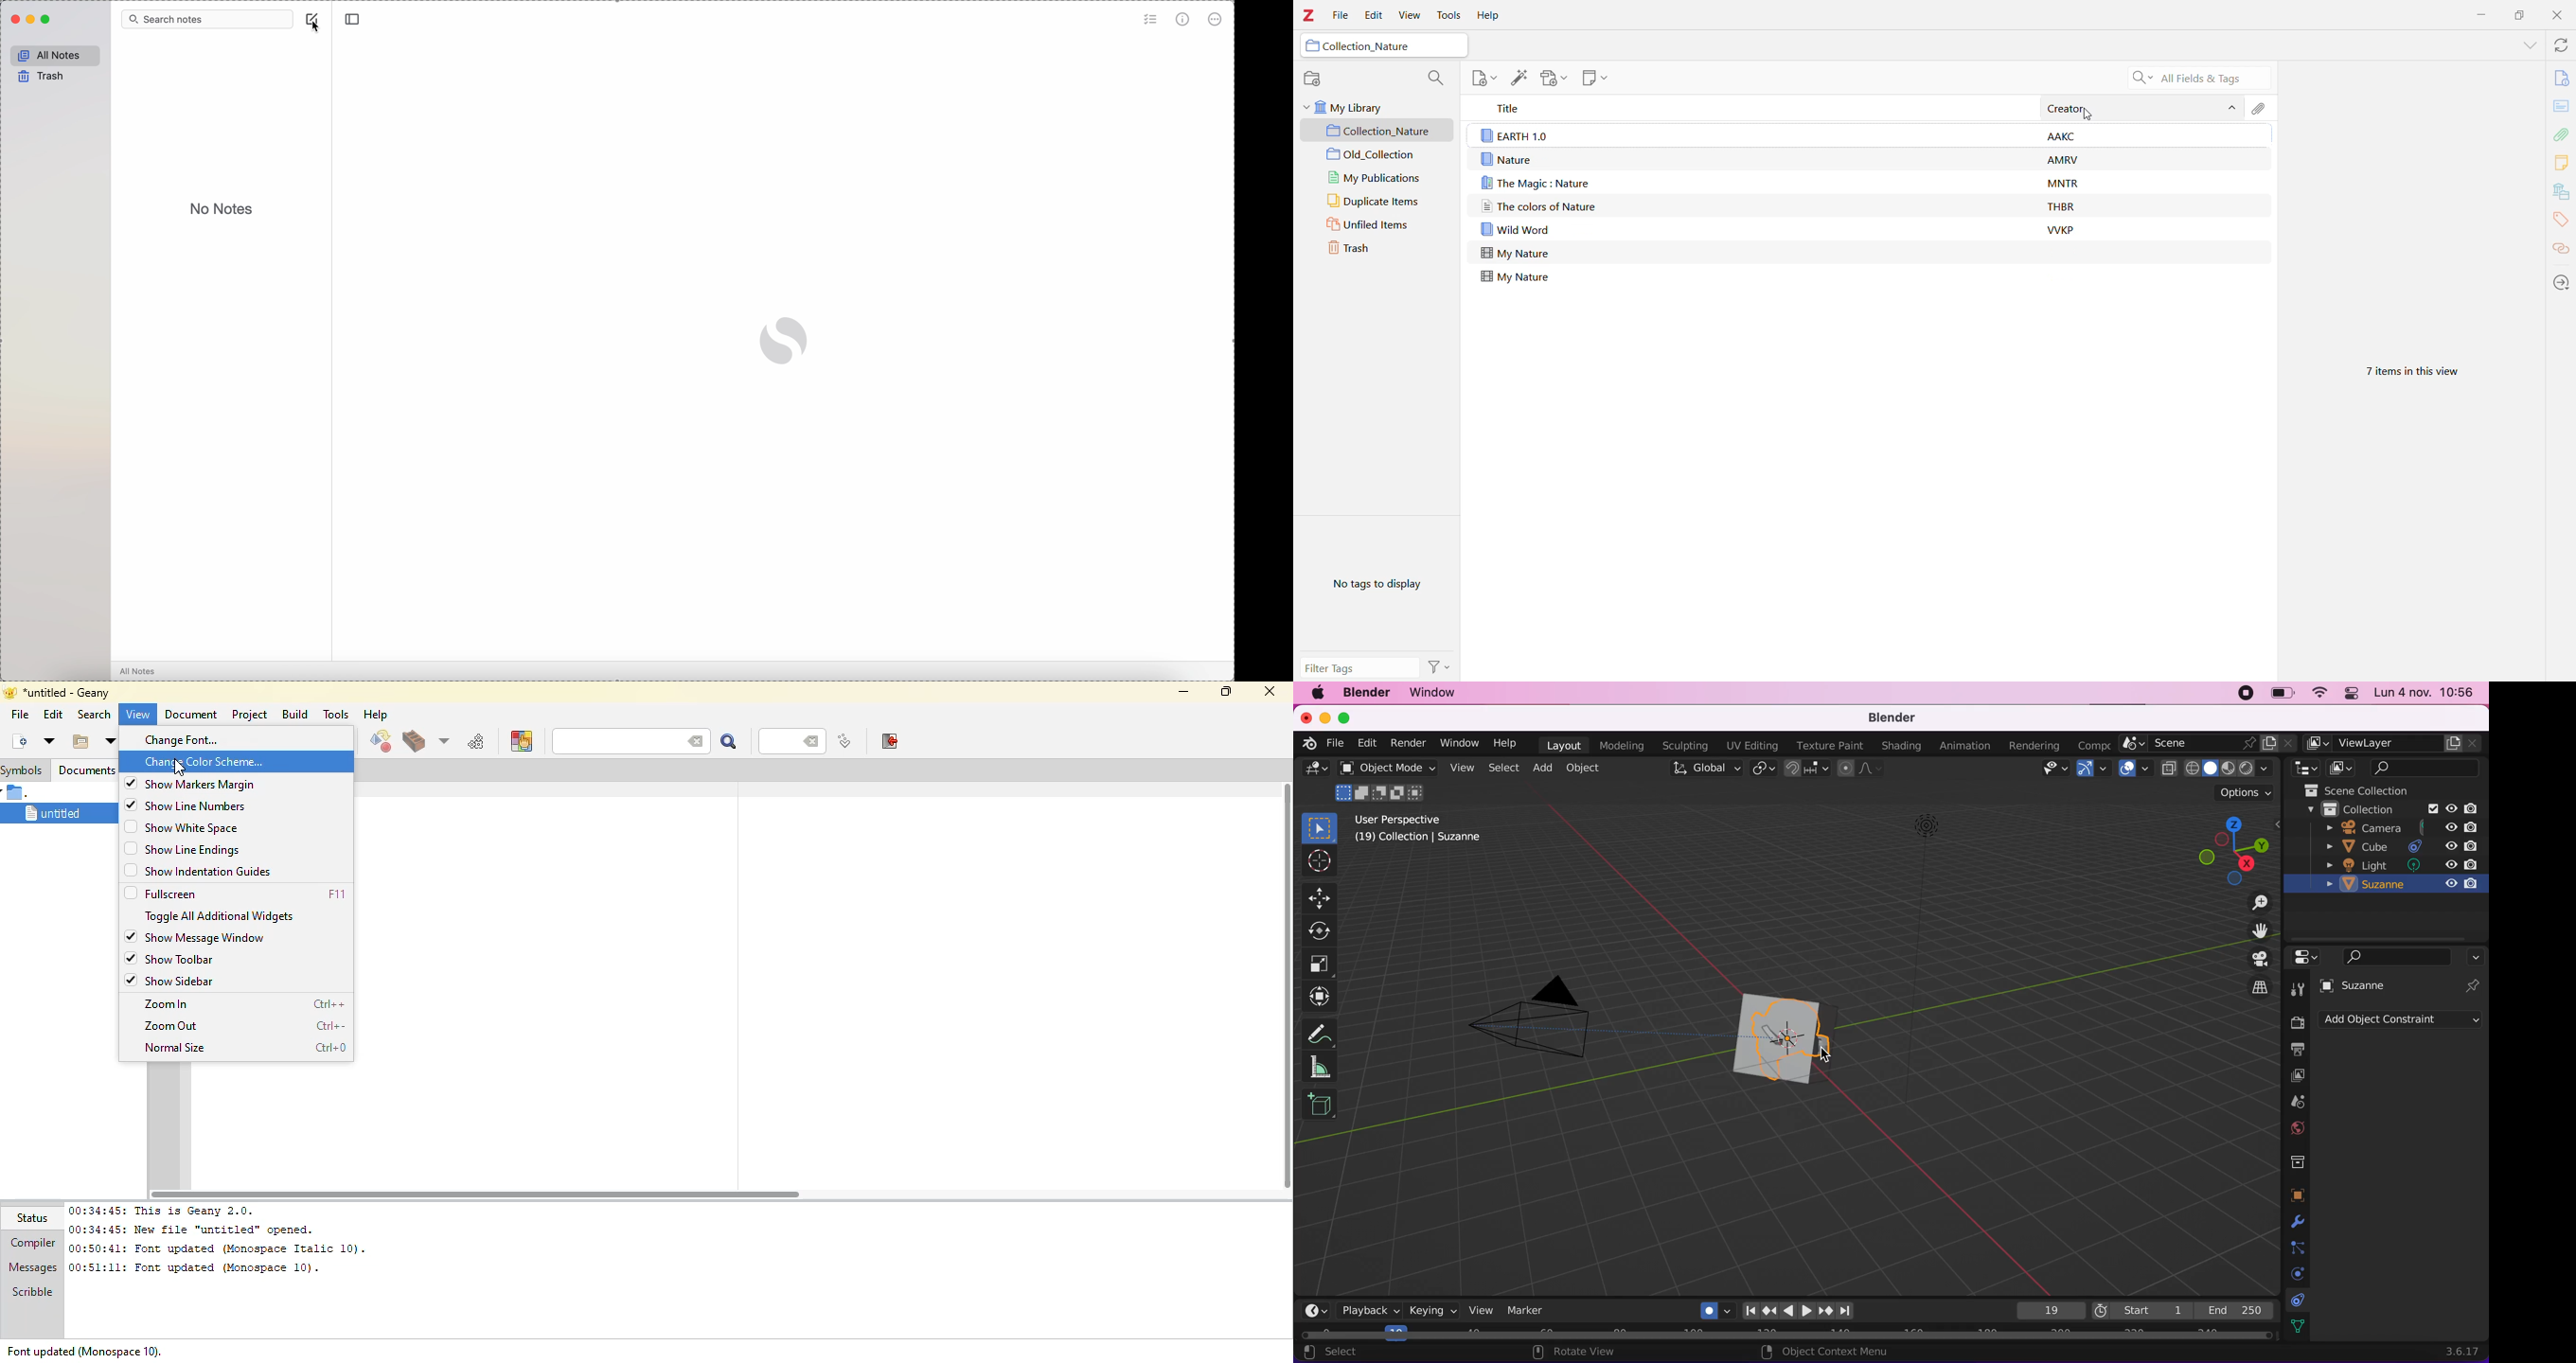  What do you see at coordinates (2104, 769) in the screenshot?
I see `Gizmos` at bounding box center [2104, 769].